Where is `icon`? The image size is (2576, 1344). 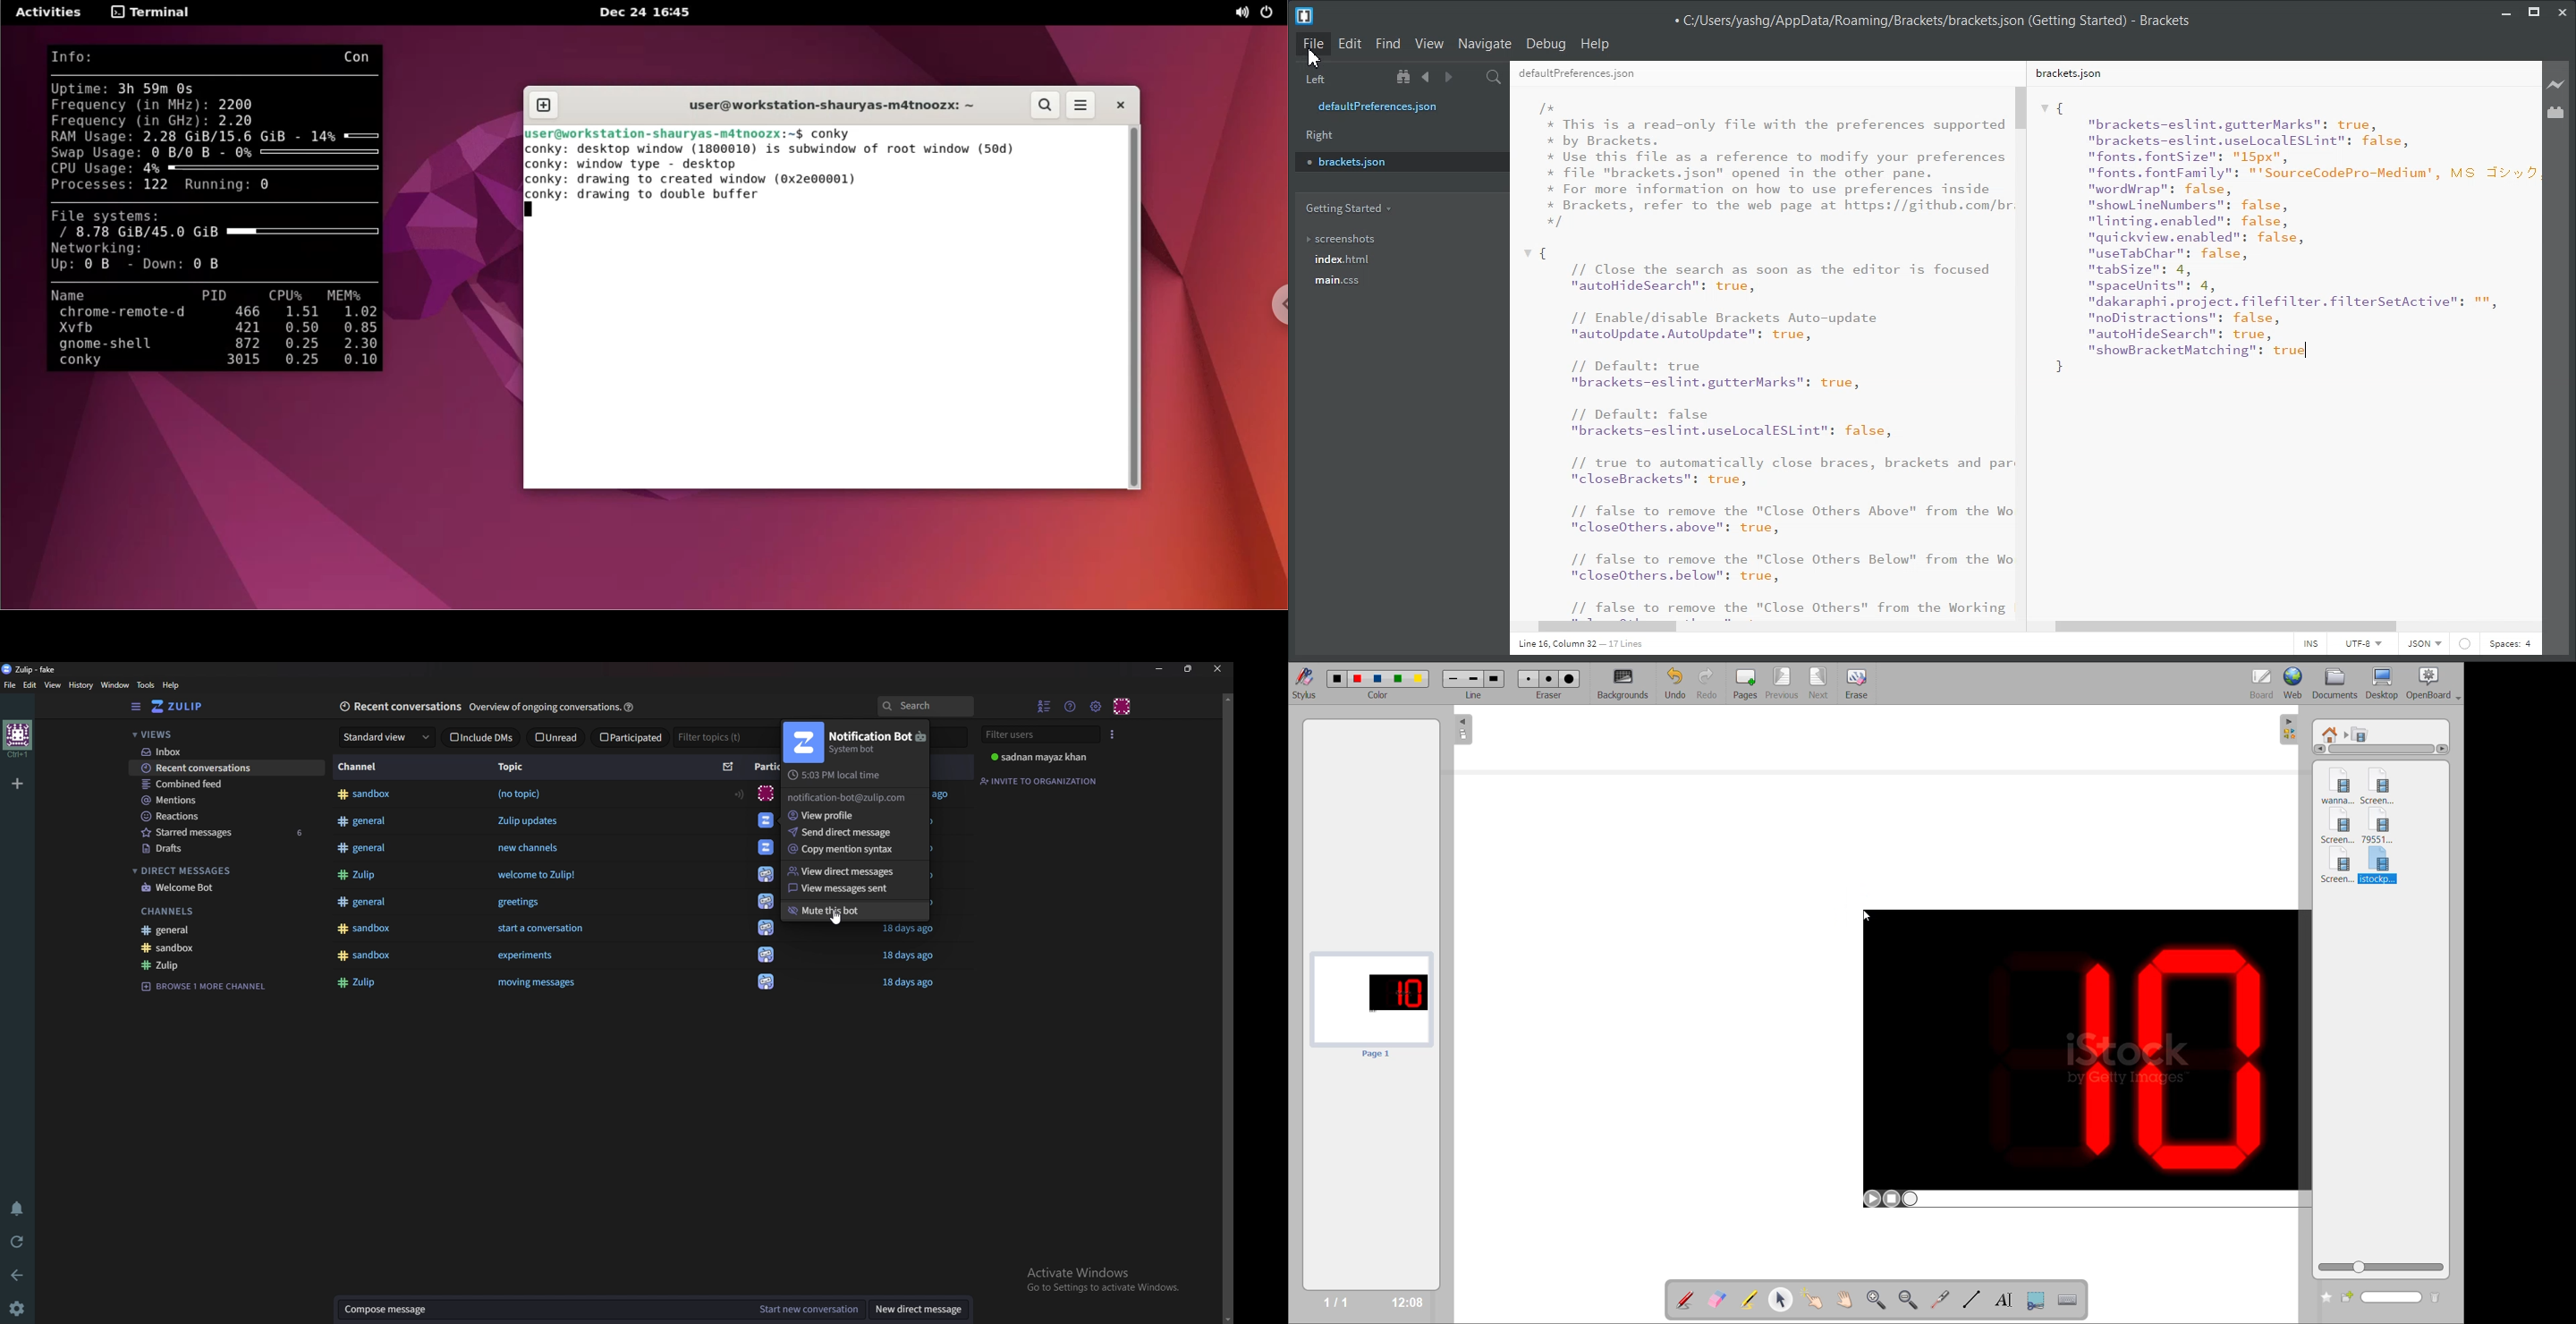 icon is located at coordinates (765, 877).